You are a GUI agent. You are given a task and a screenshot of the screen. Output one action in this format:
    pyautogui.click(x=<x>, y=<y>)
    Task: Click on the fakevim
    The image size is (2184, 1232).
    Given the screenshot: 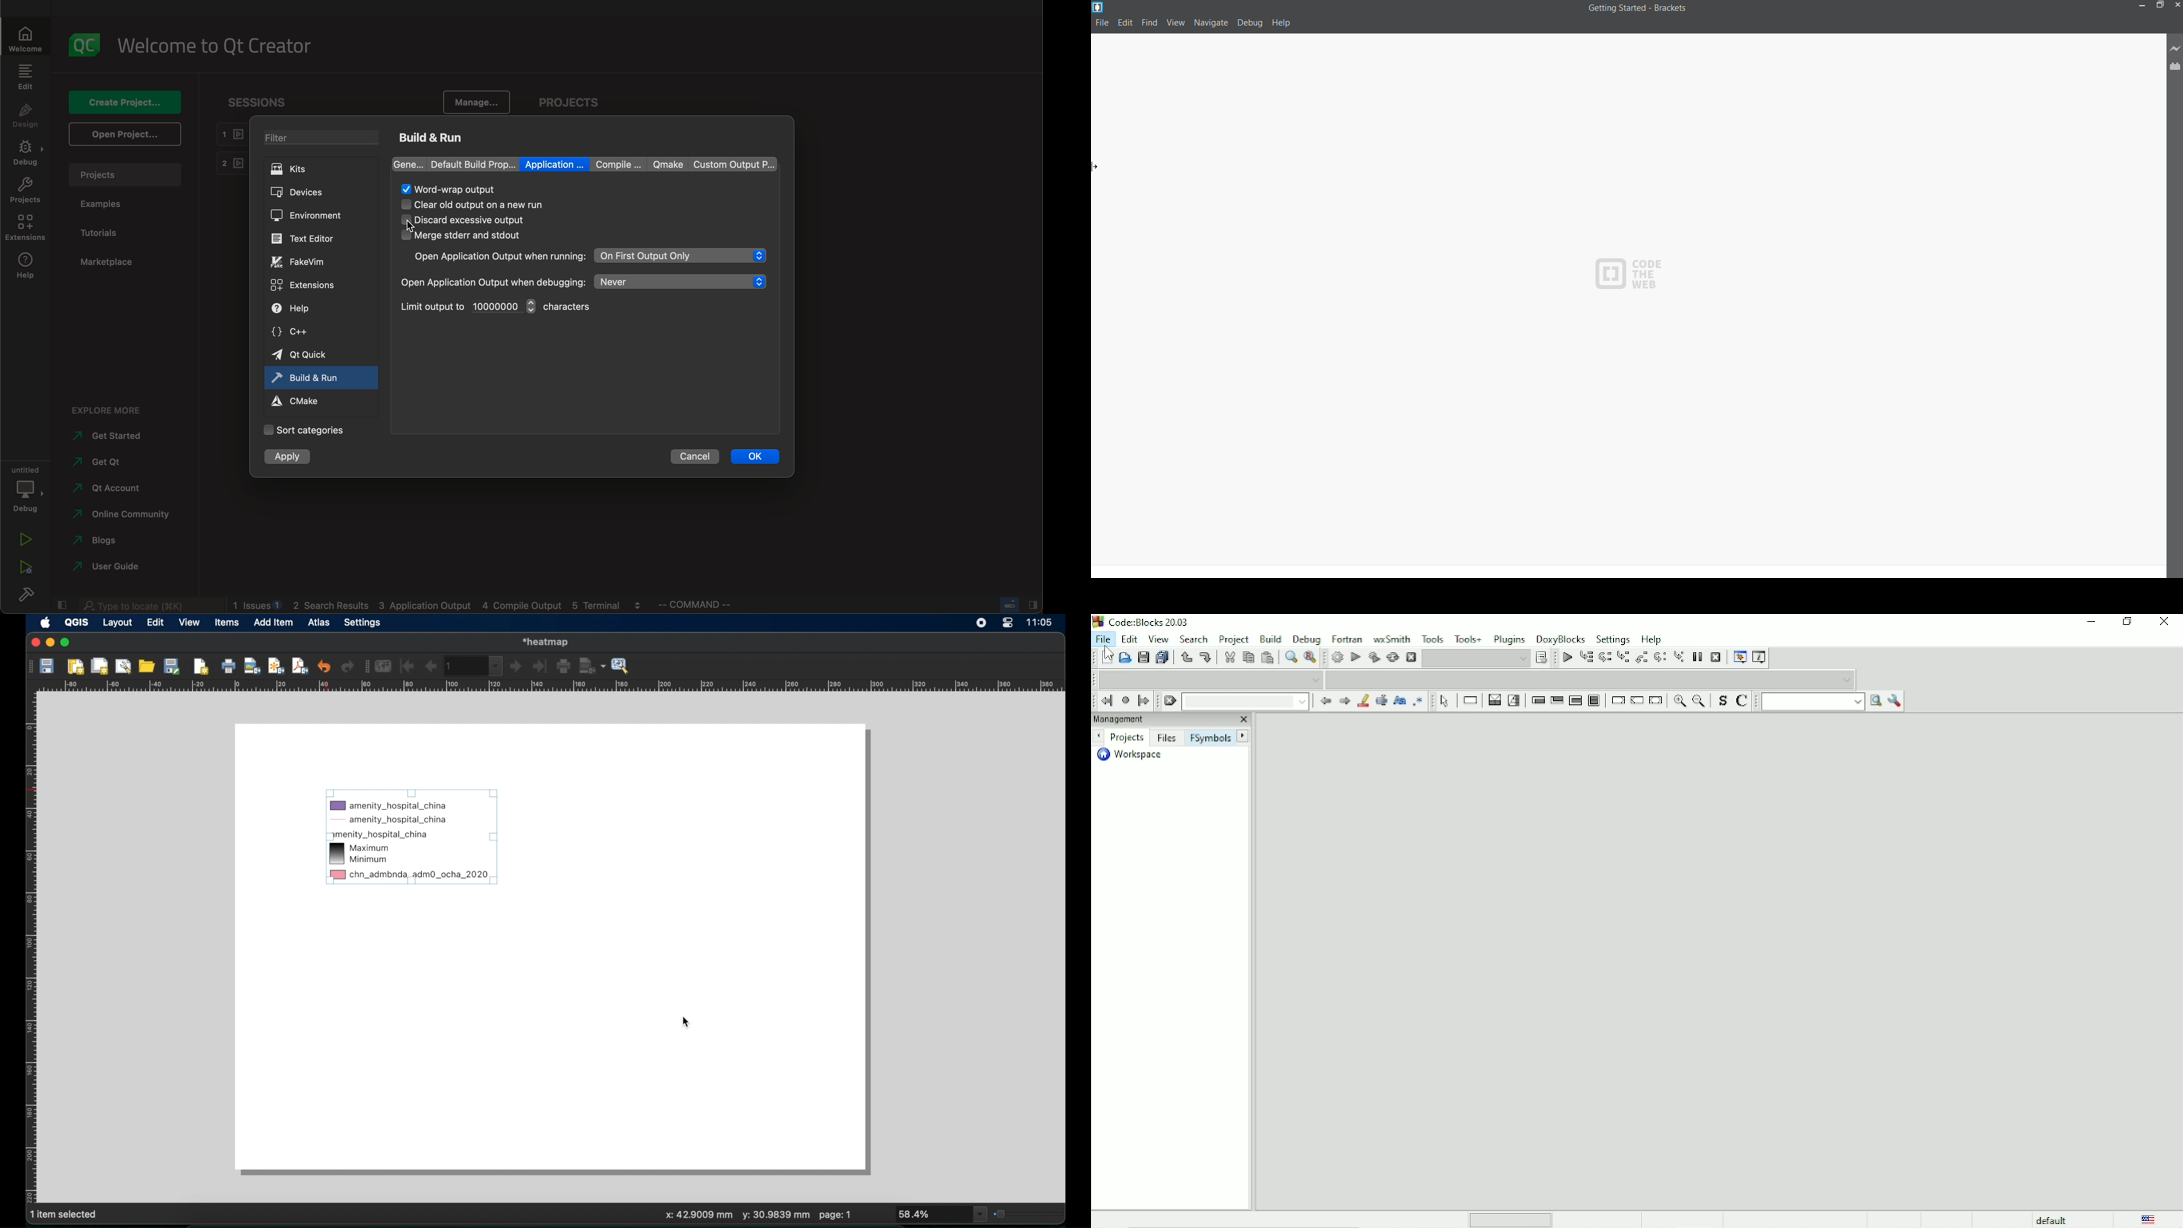 What is the action you would take?
    pyautogui.click(x=311, y=262)
    